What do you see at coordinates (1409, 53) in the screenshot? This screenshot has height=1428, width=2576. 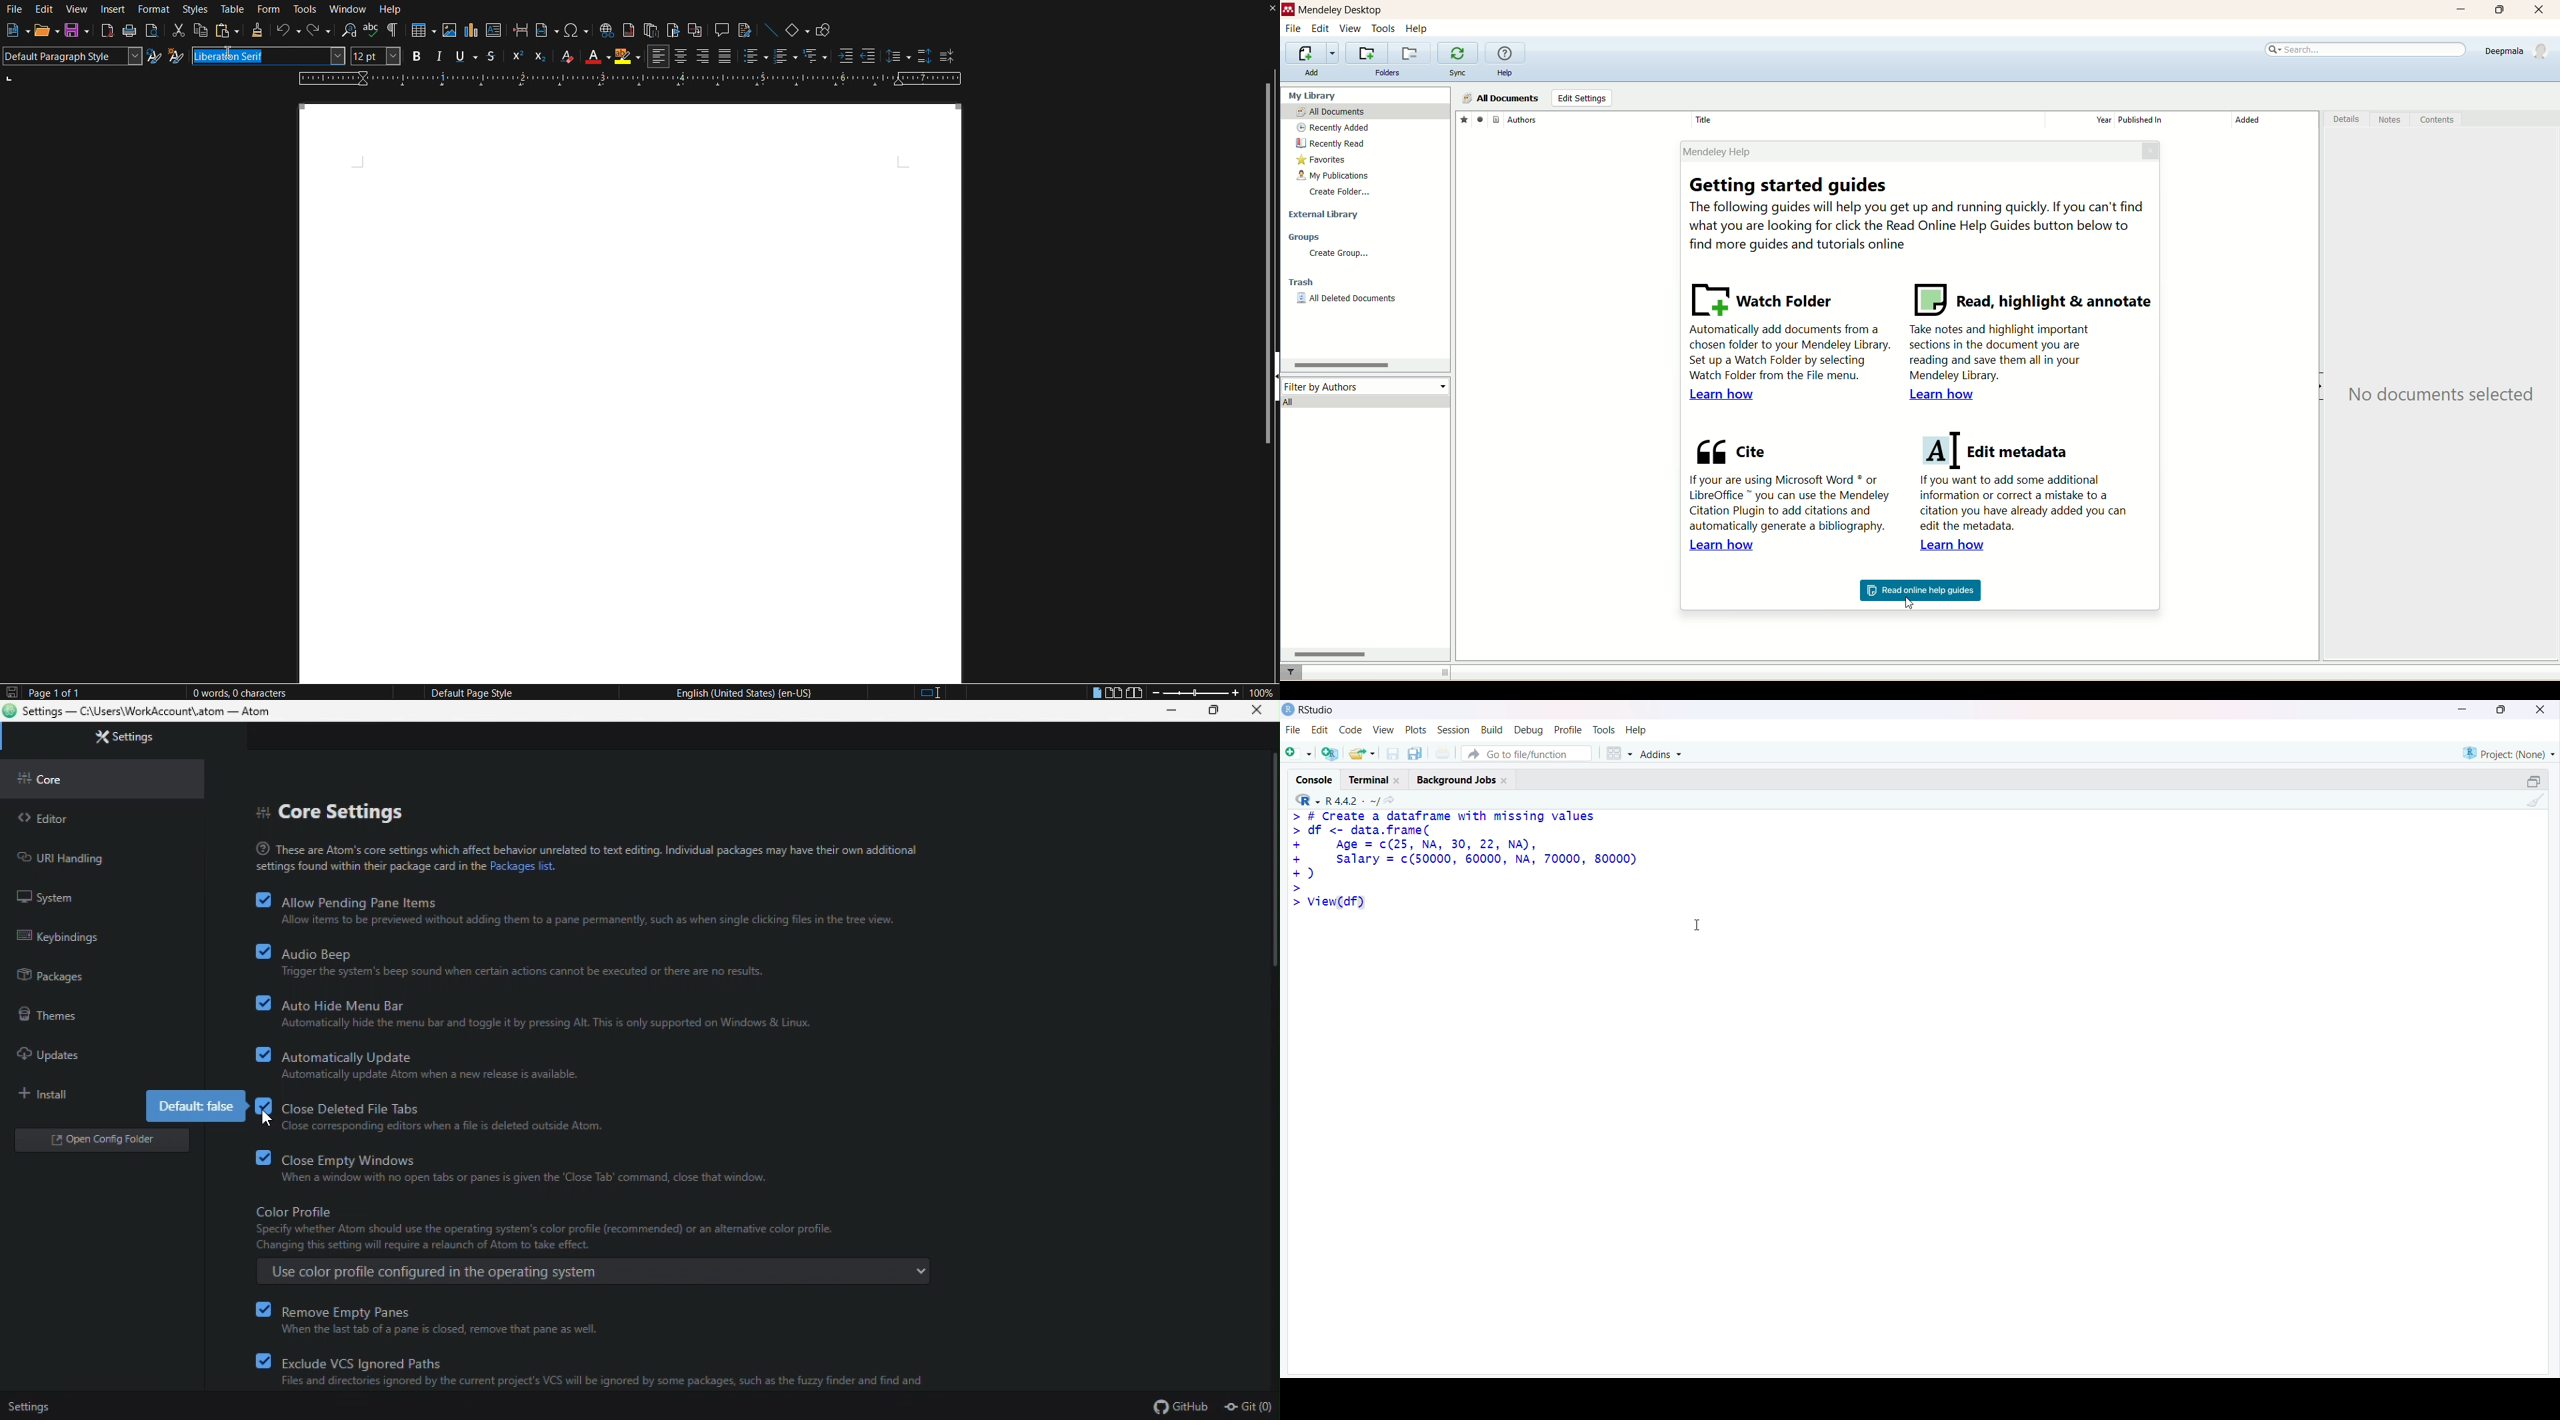 I see `remove current folder` at bounding box center [1409, 53].